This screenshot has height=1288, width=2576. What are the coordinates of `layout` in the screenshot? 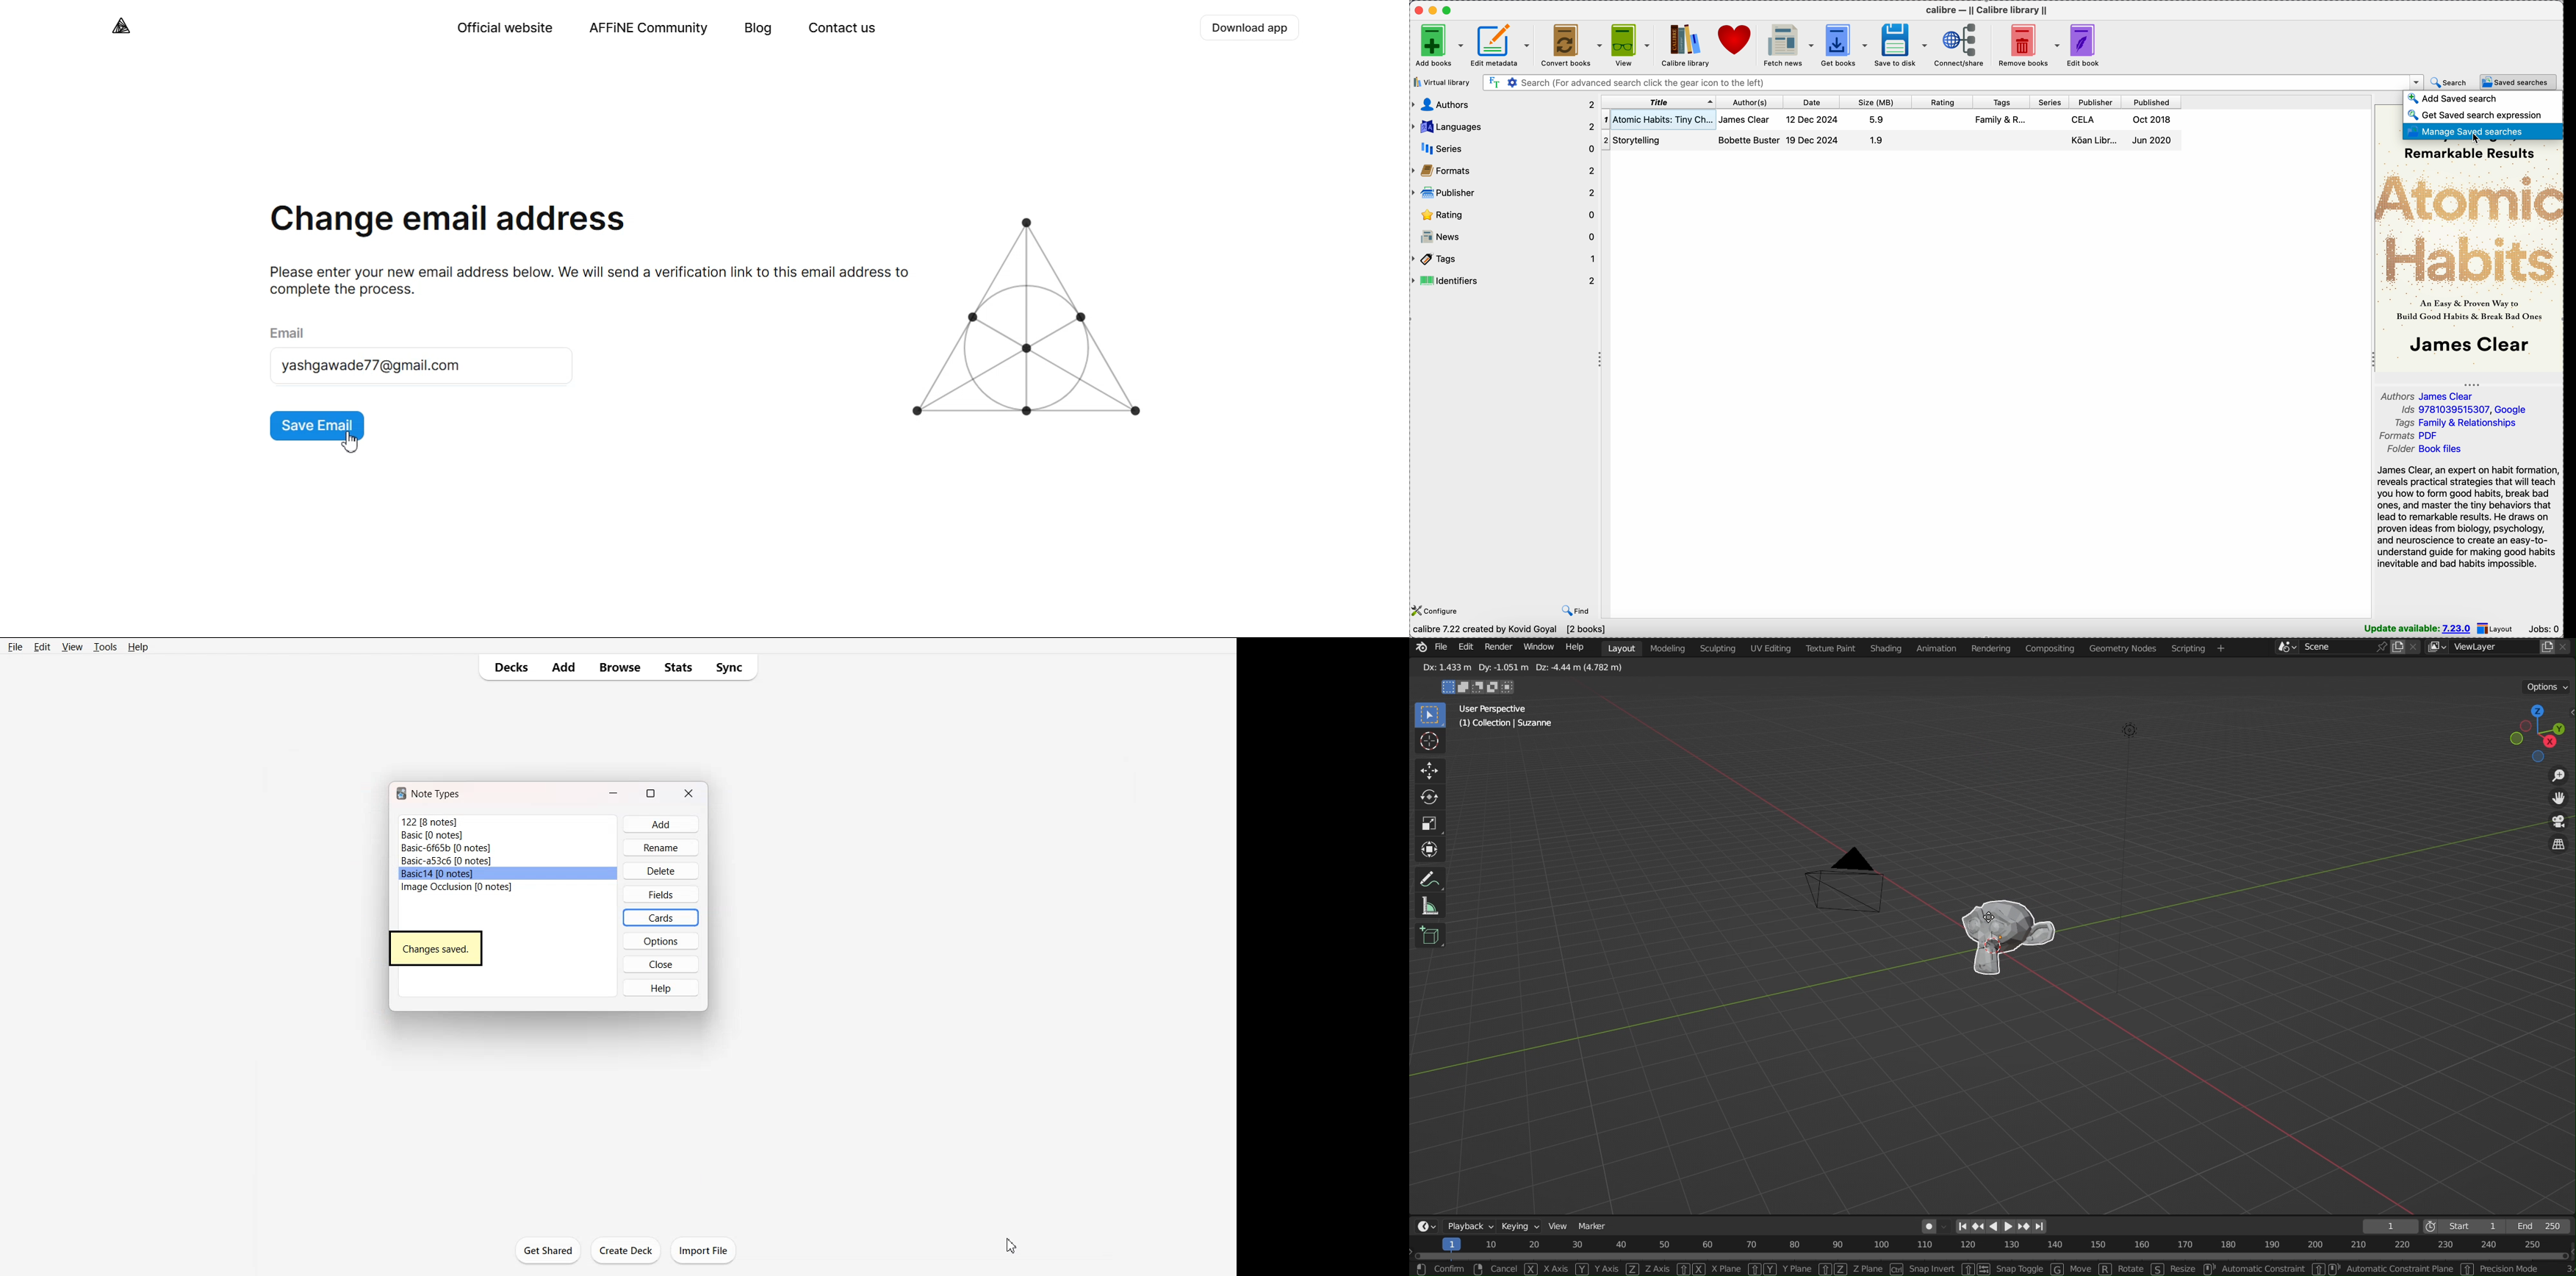 It's located at (2497, 628).